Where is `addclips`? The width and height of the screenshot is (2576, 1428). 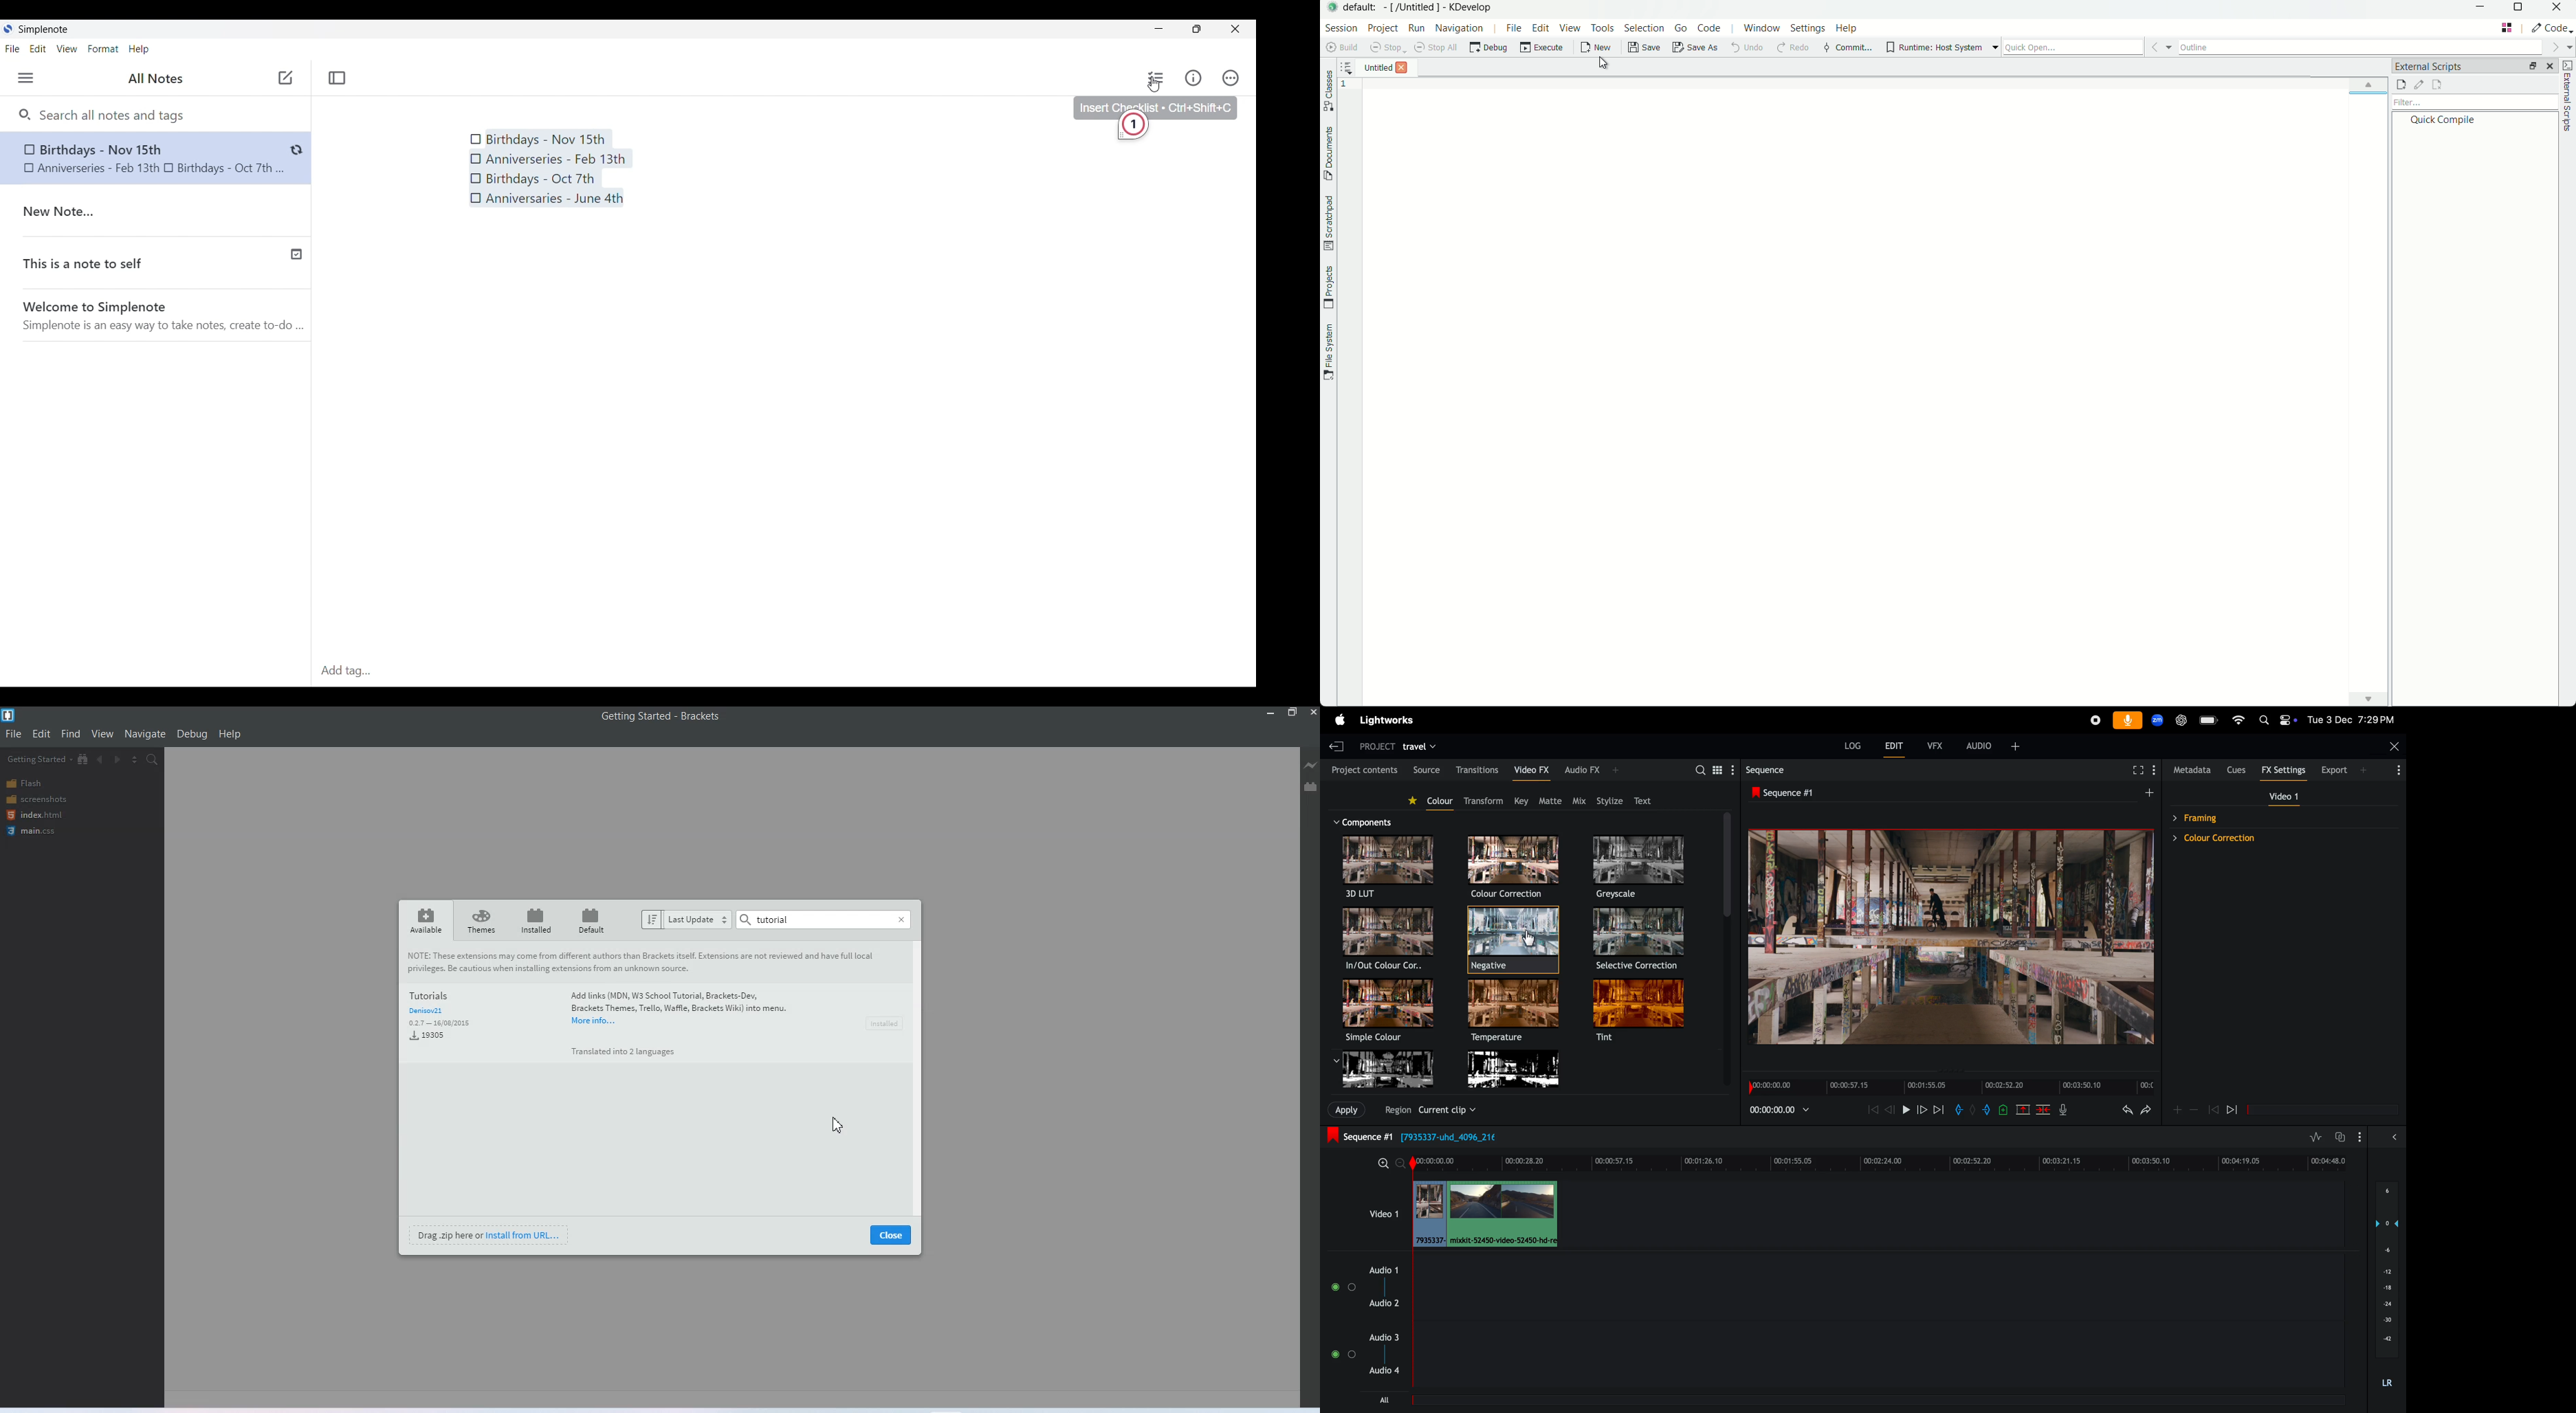 addclips is located at coordinates (1484, 1214).